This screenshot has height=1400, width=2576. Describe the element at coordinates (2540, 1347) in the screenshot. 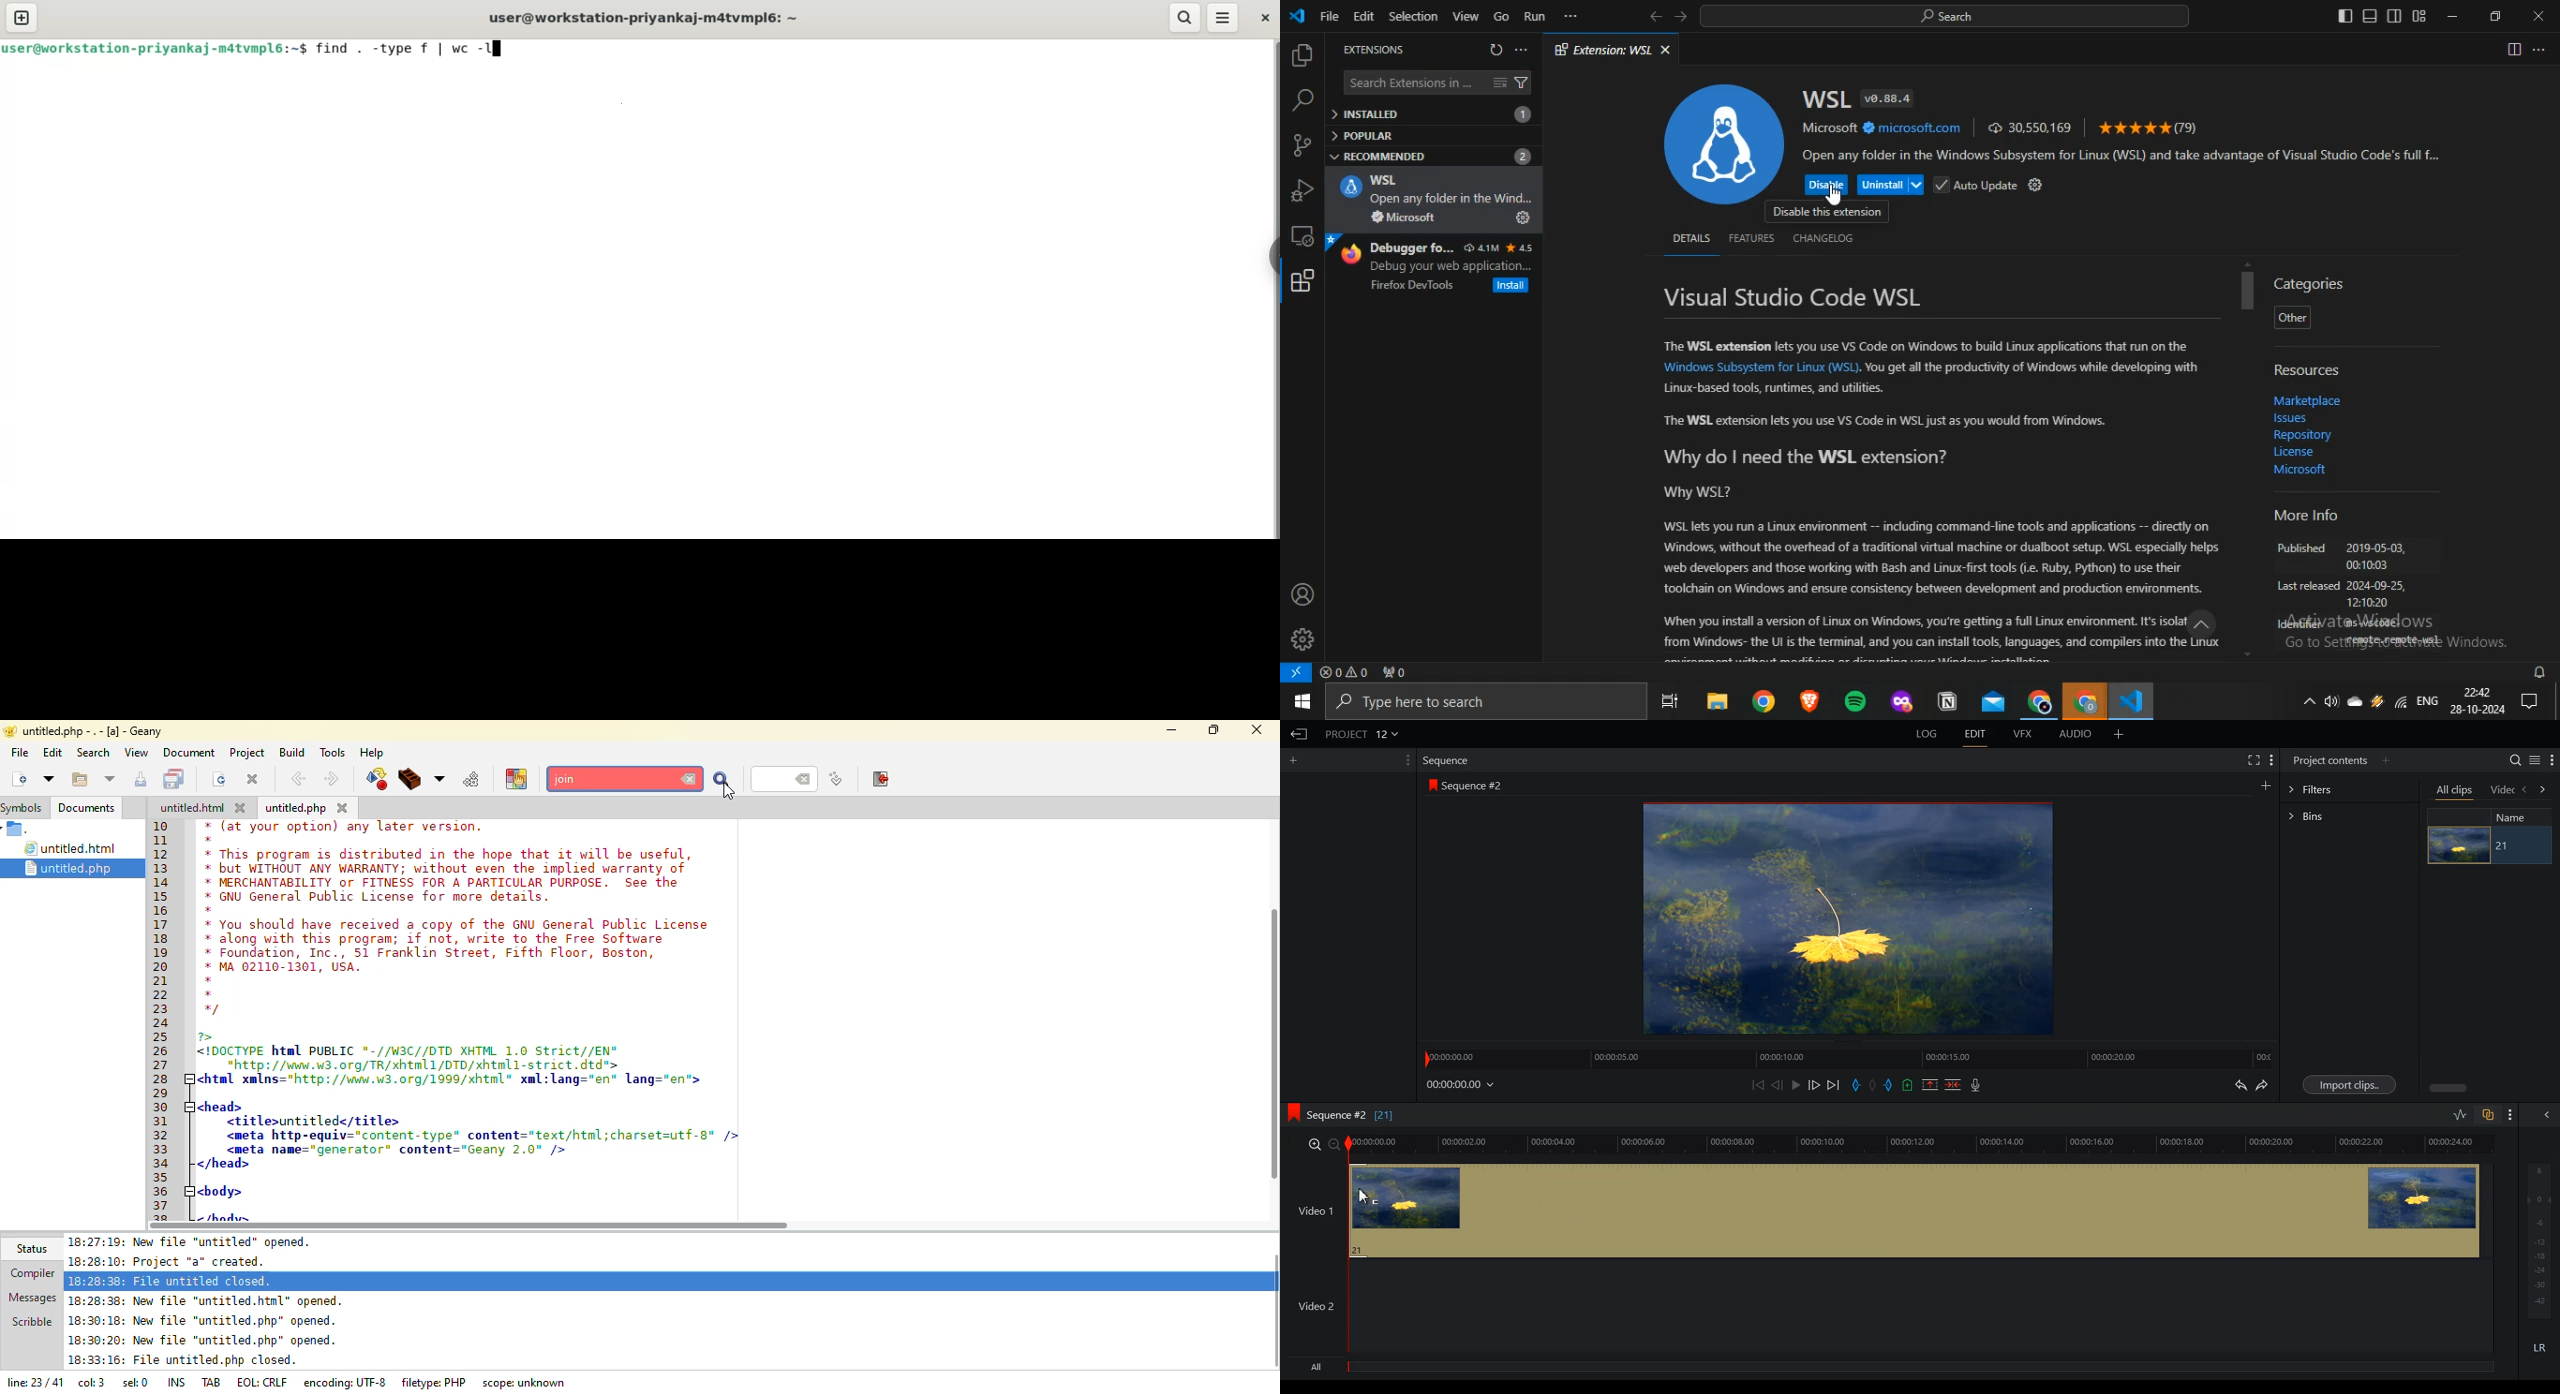

I see `Mute` at that location.